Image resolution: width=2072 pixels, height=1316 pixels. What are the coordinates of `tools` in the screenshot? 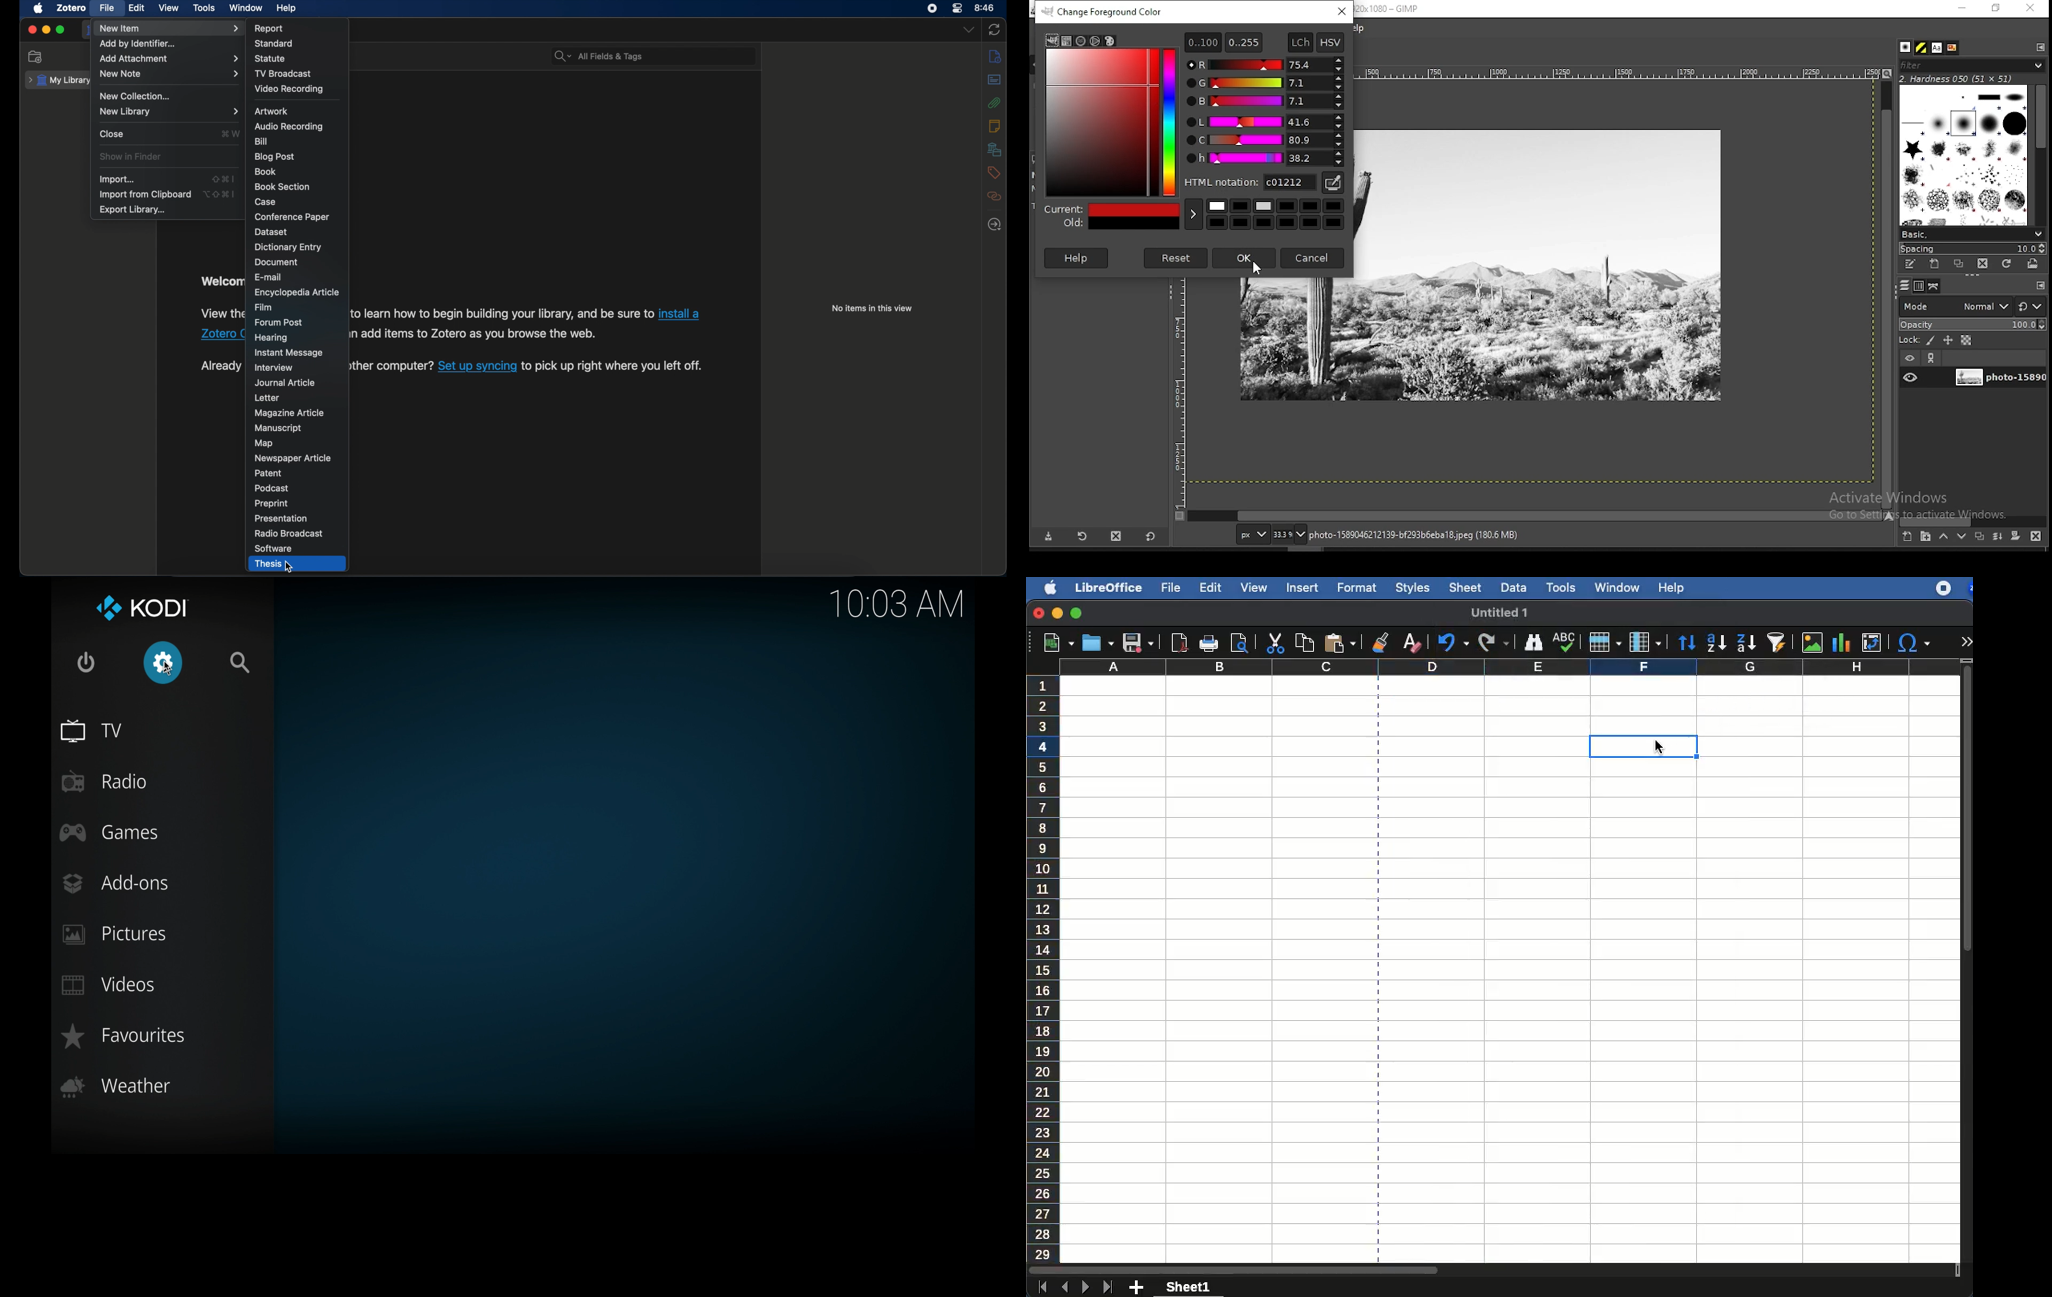 It's located at (1560, 586).